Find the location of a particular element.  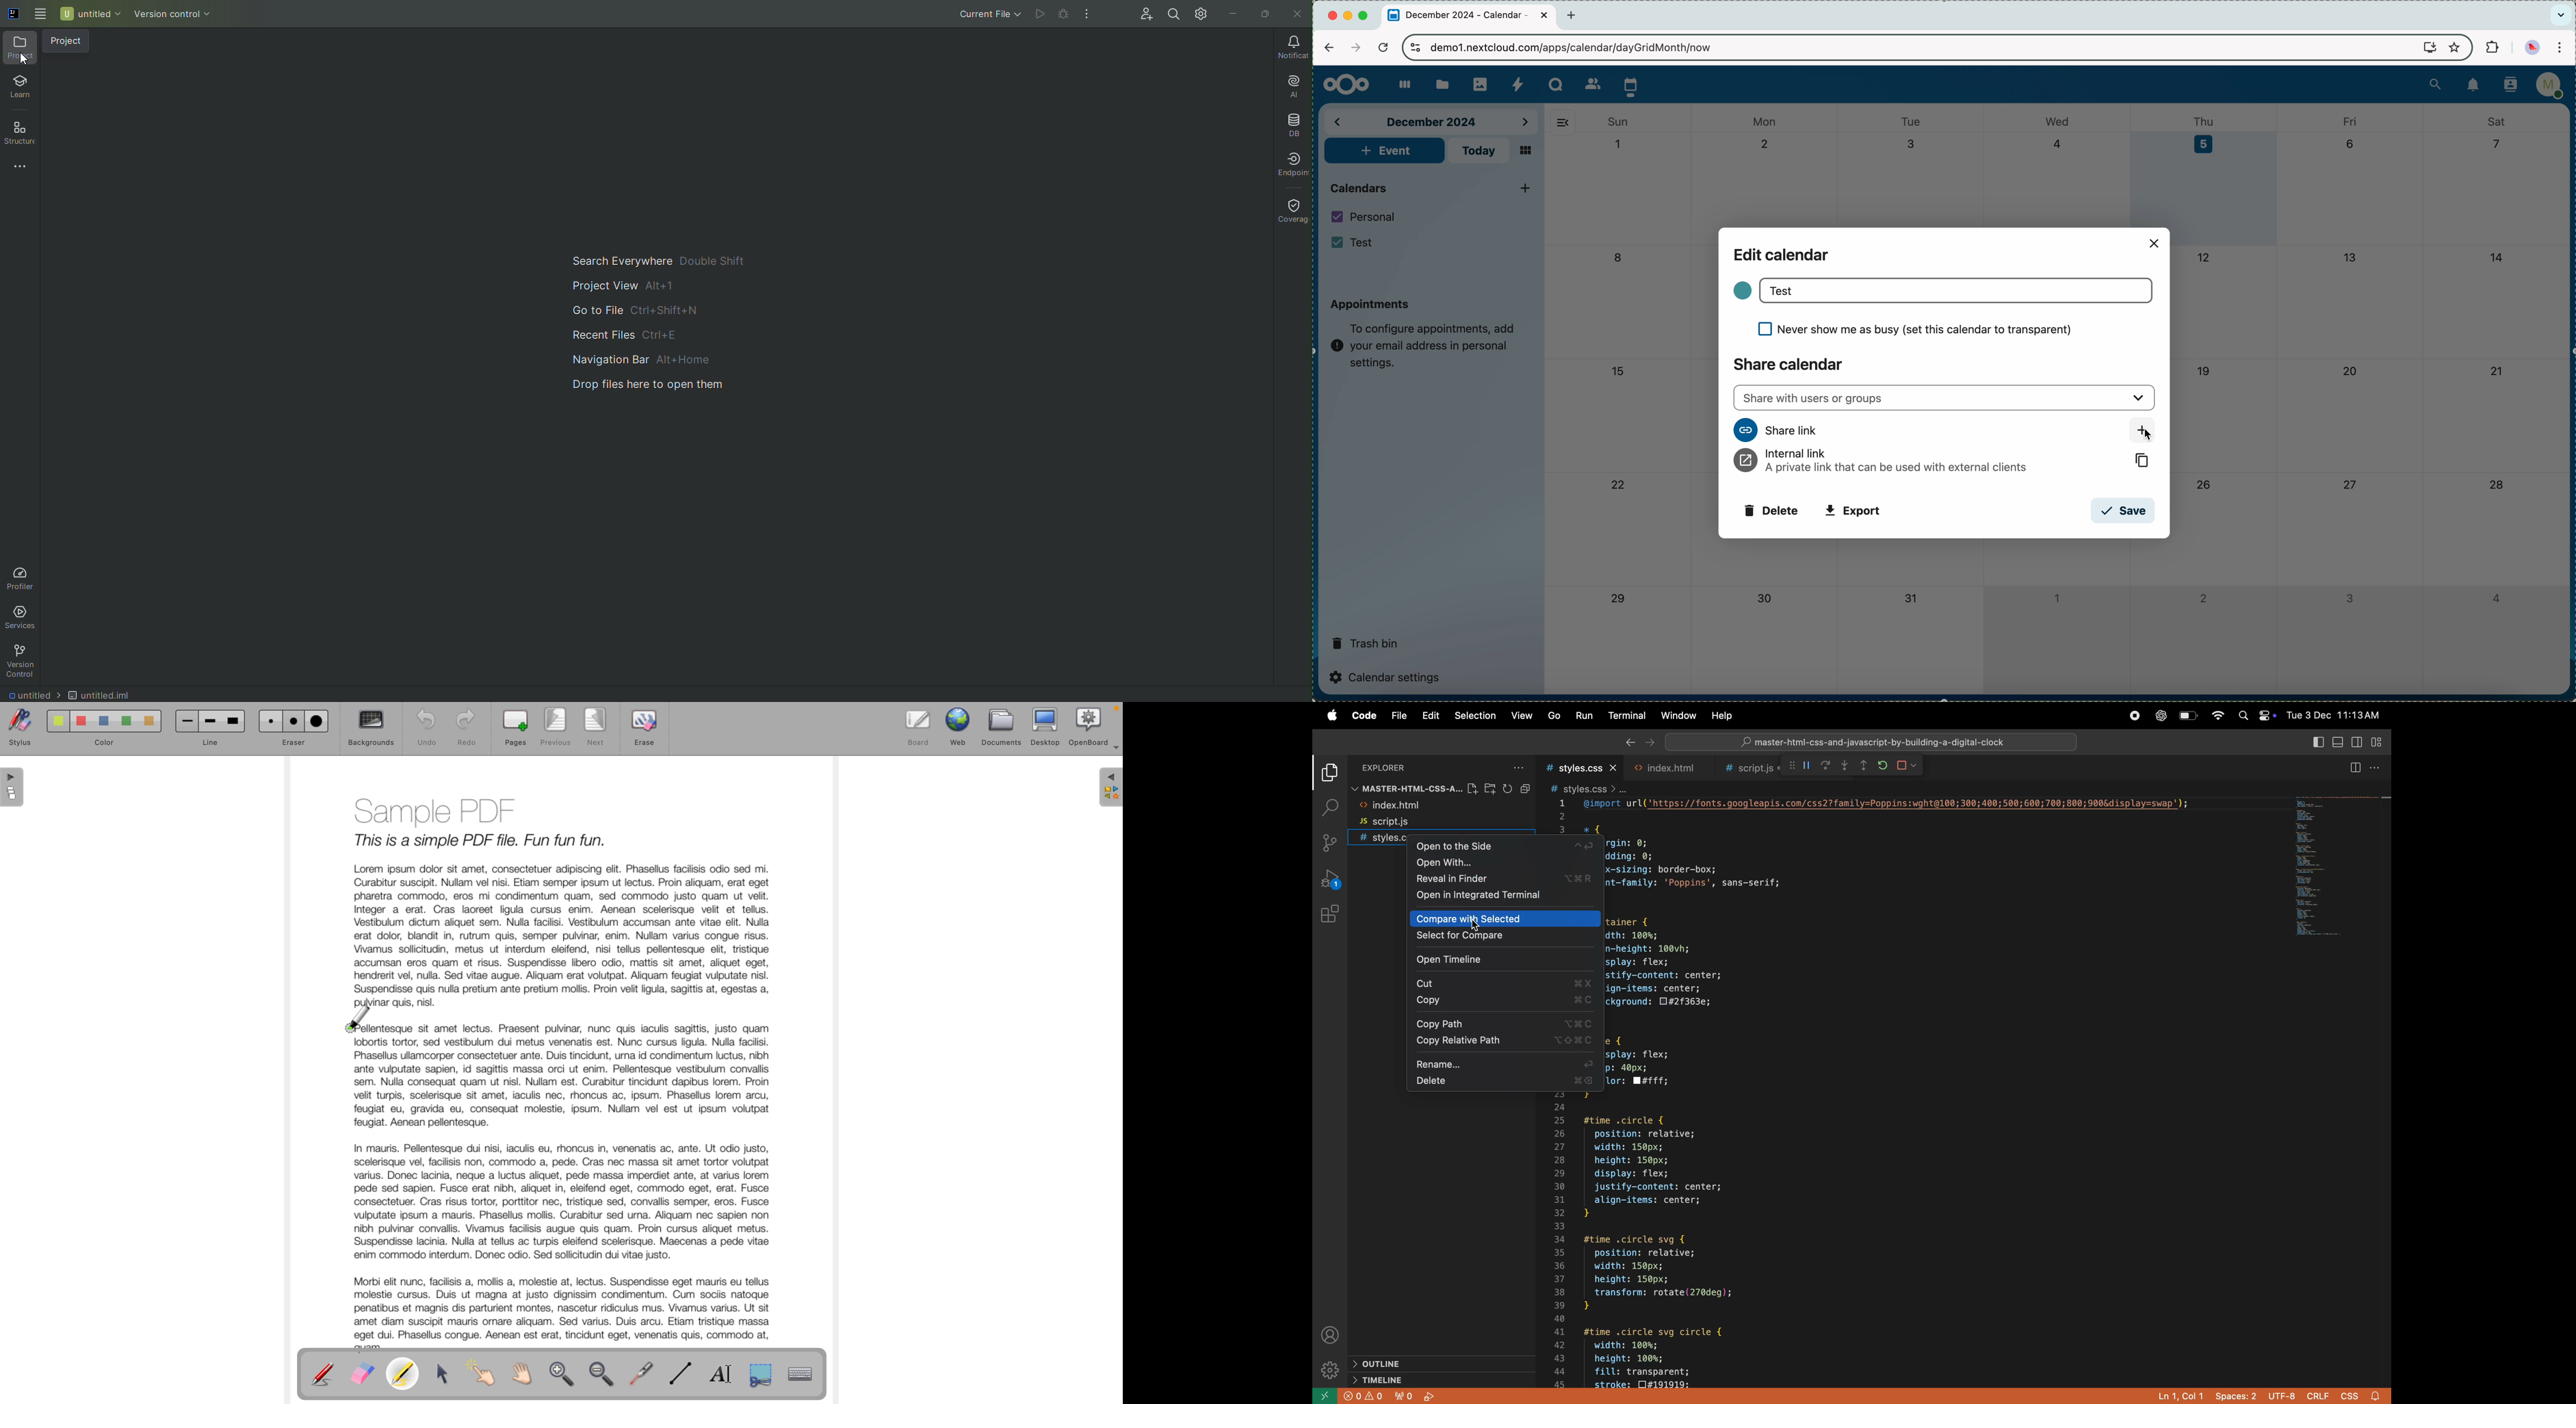

share calendar is located at coordinates (1788, 363).